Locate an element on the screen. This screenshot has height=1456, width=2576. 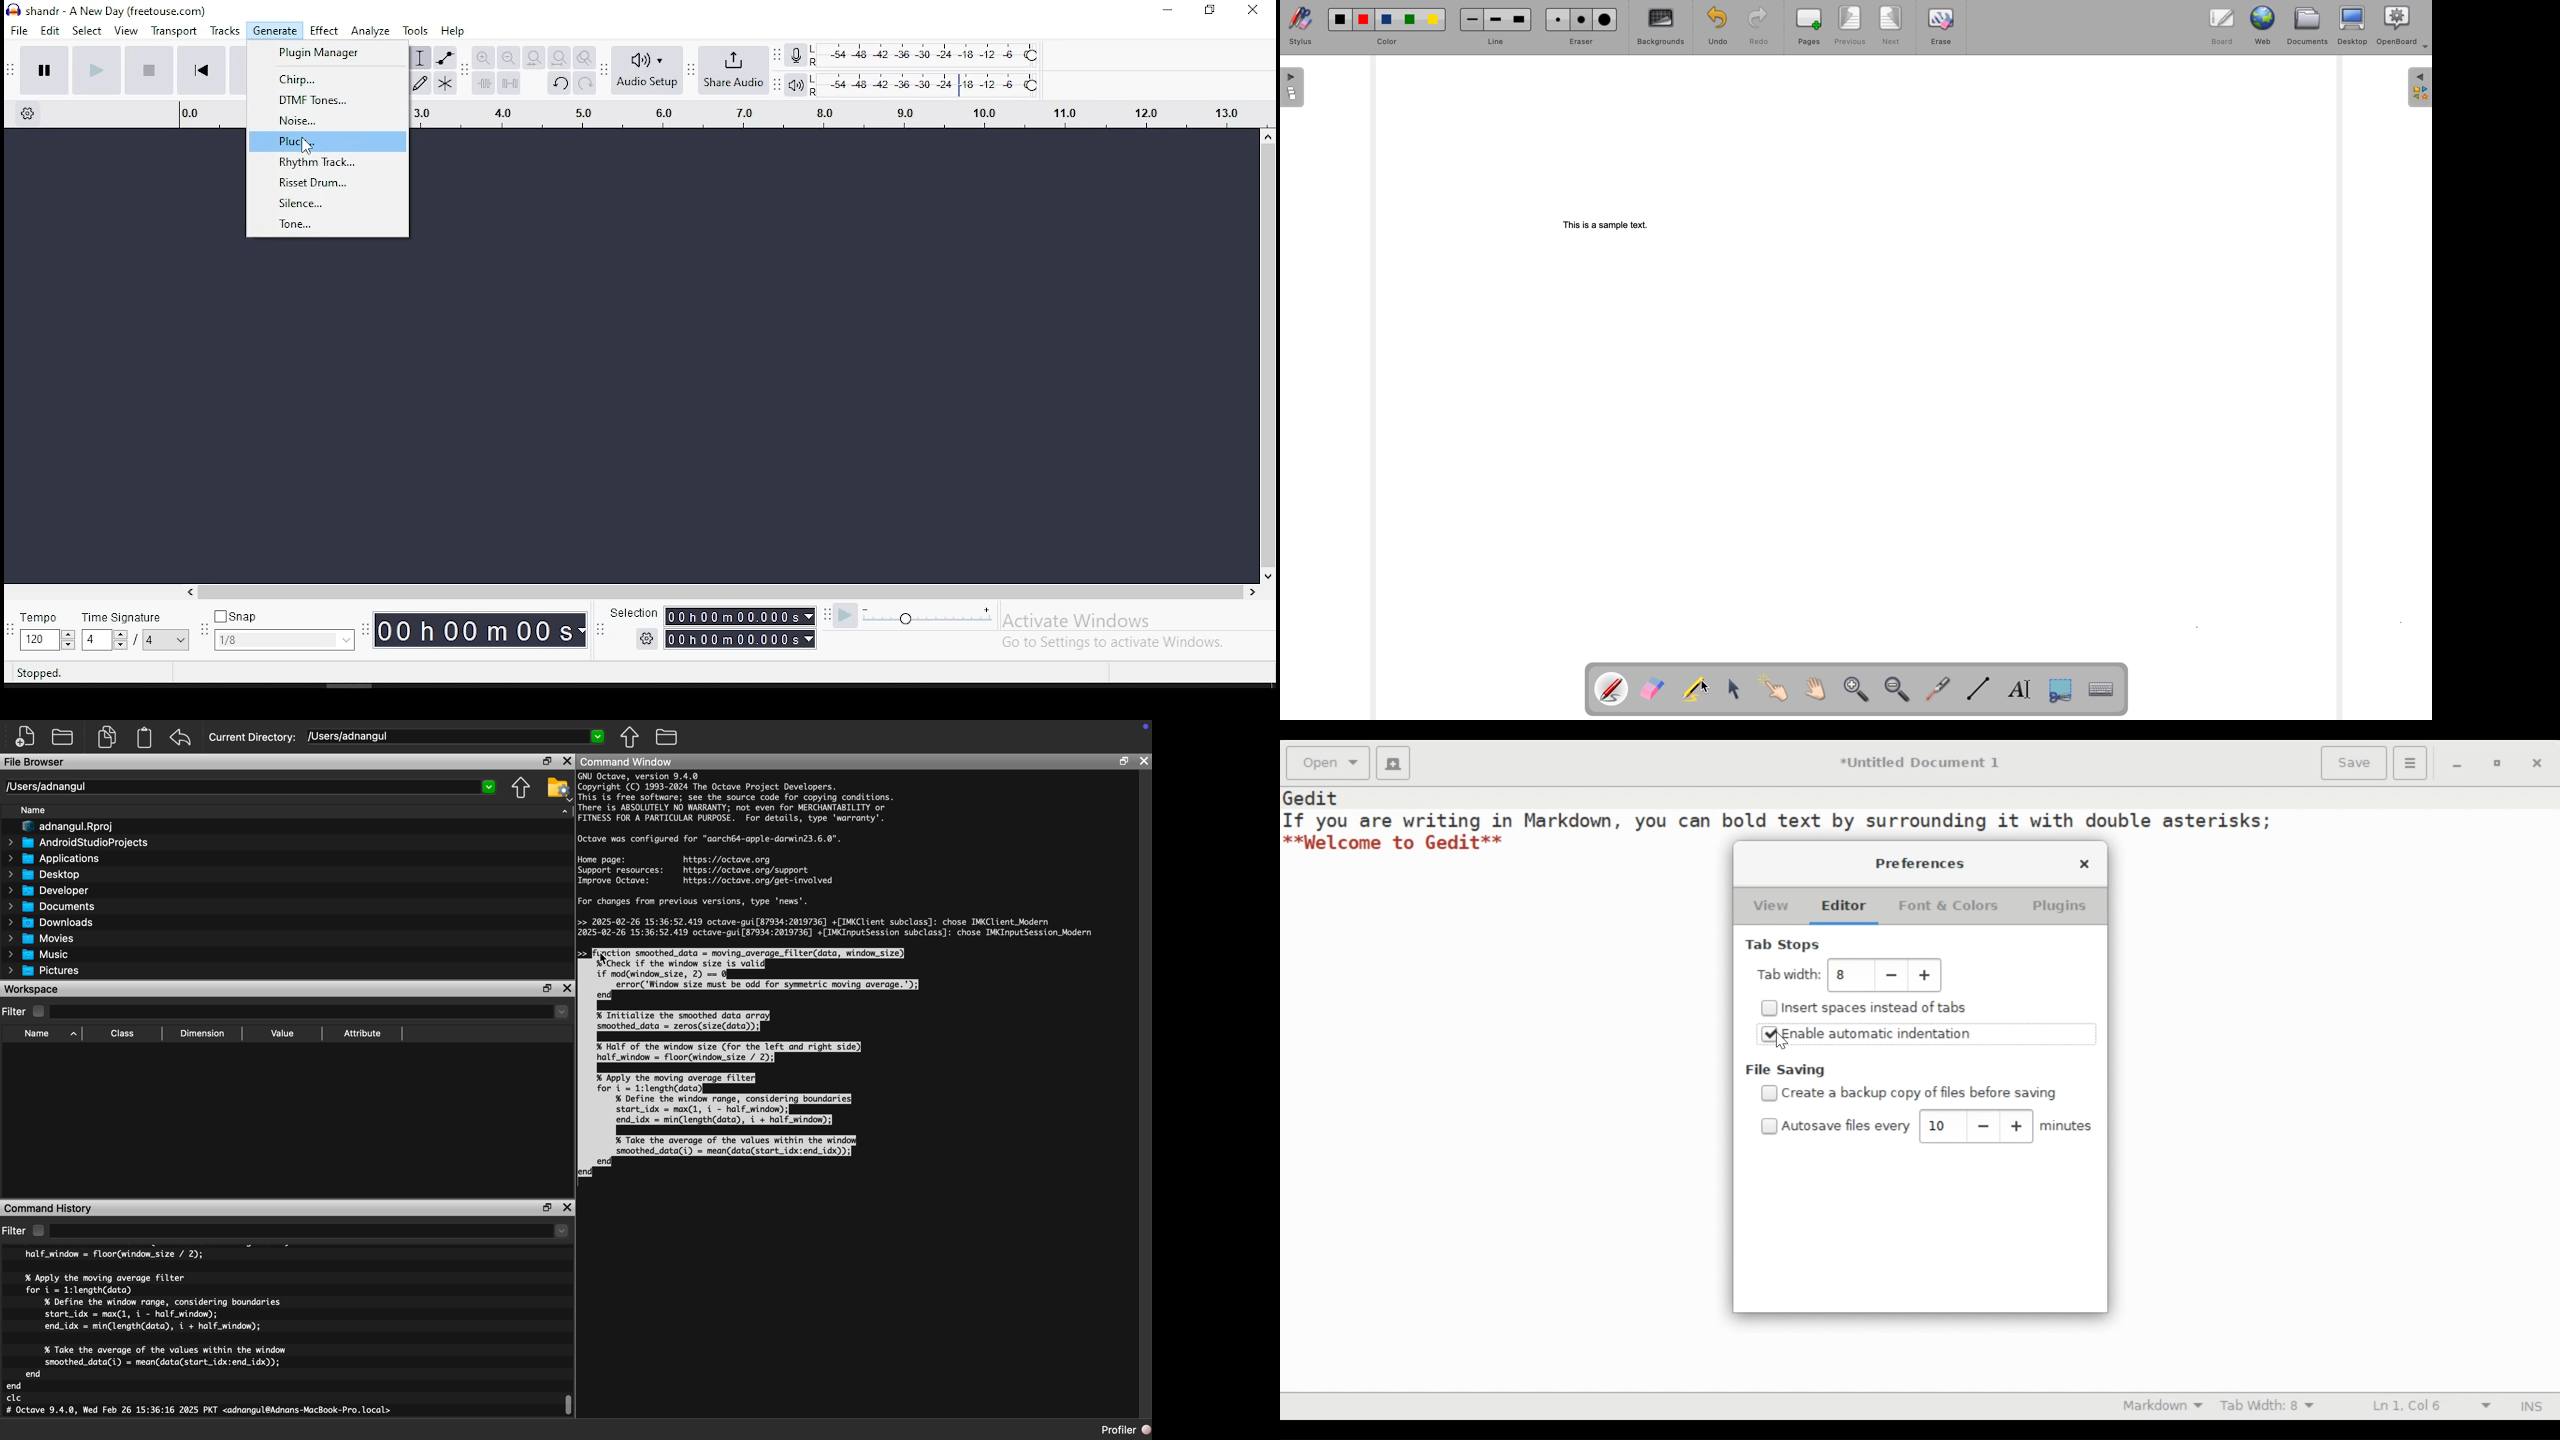
multi tool is located at coordinates (446, 82).